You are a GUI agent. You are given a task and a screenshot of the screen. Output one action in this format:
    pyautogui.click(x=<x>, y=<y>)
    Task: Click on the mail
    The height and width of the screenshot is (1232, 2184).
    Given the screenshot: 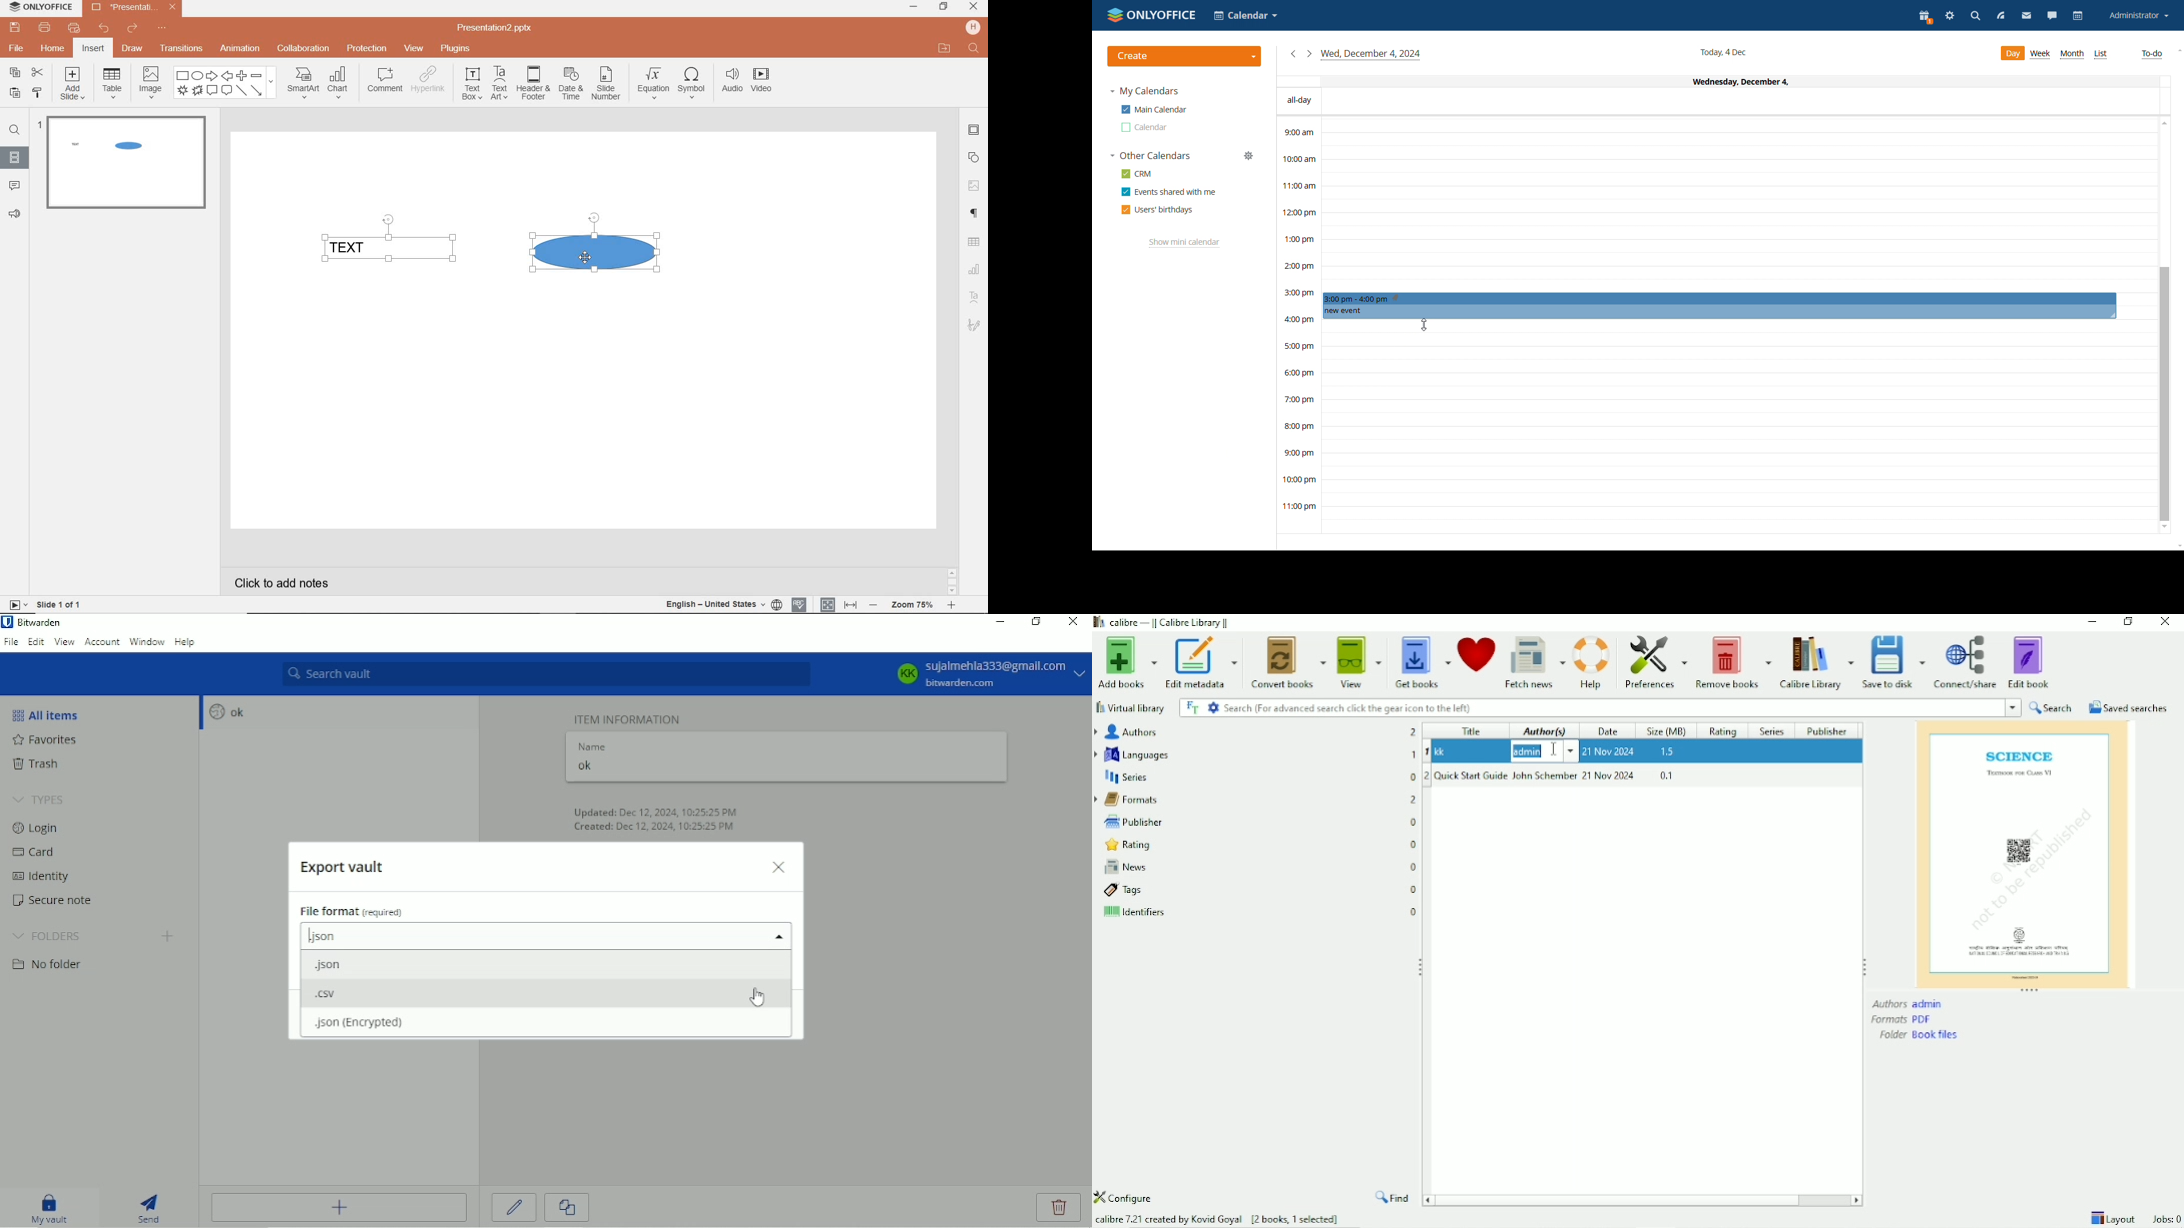 What is the action you would take?
    pyautogui.click(x=2025, y=15)
    